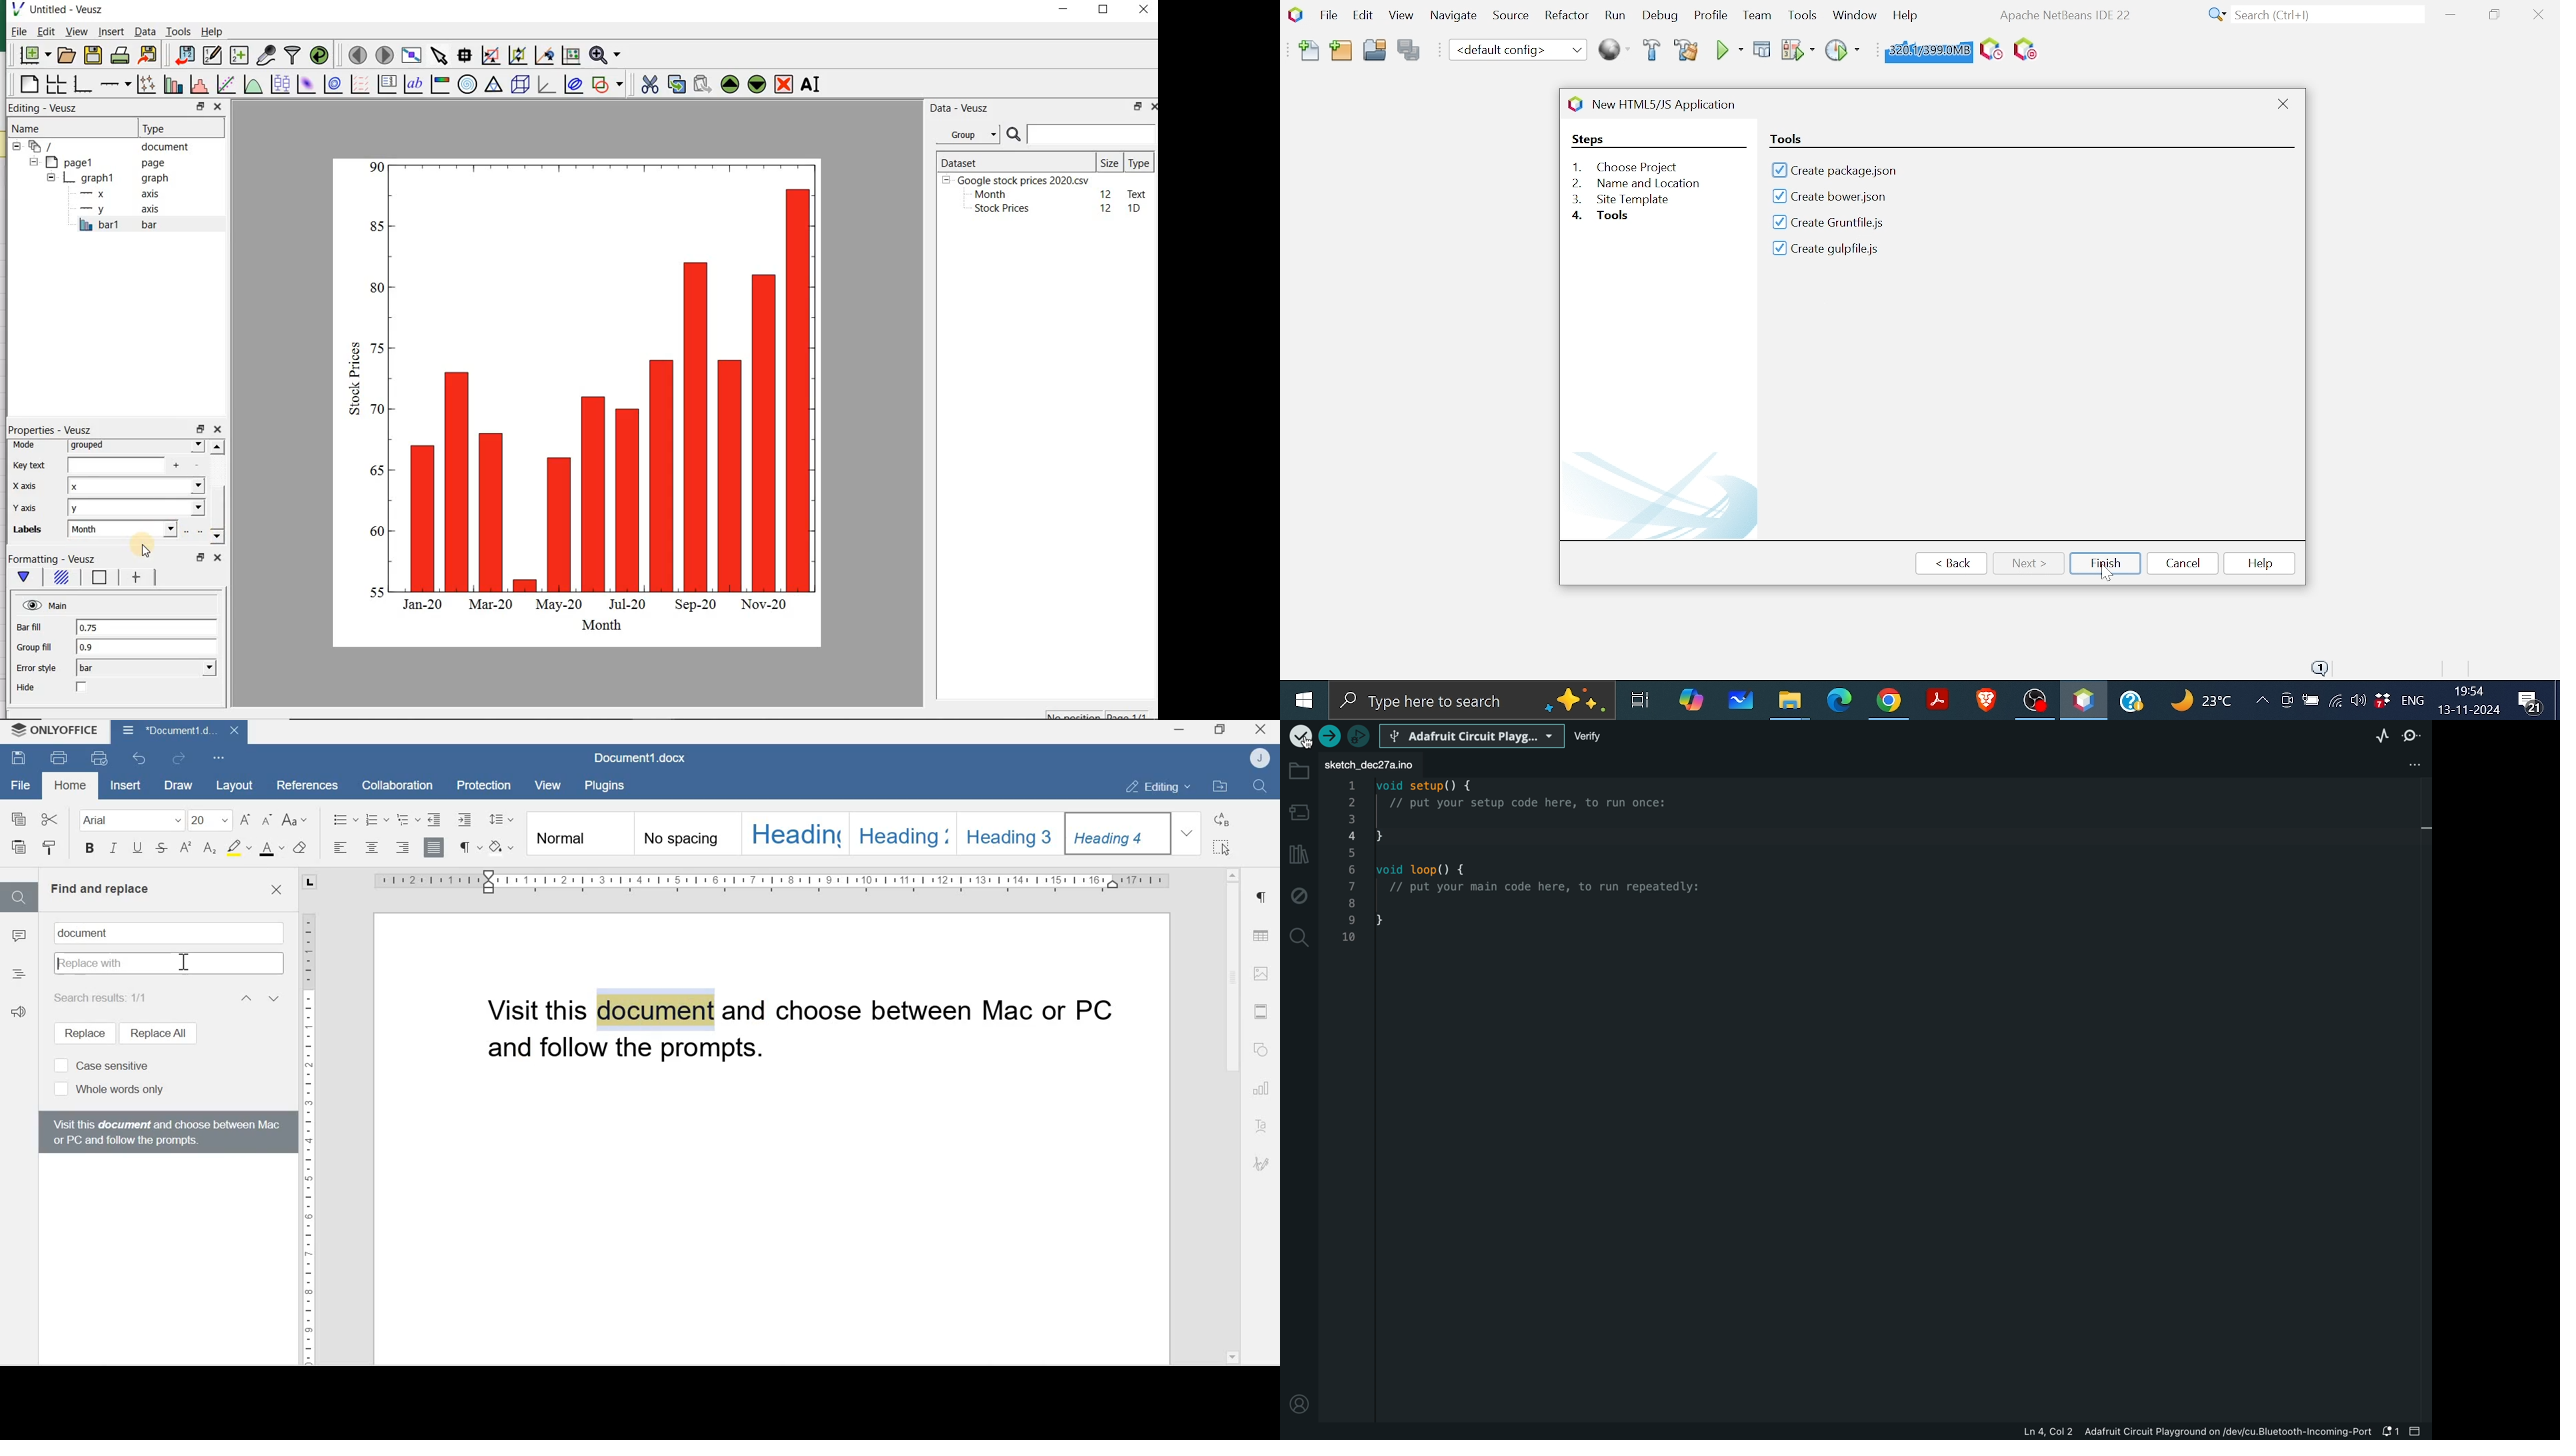 The height and width of the screenshot is (1456, 2576). Describe the element at coordinates (1012, 831) in the screenshot. I see `Heading 3` at that location.